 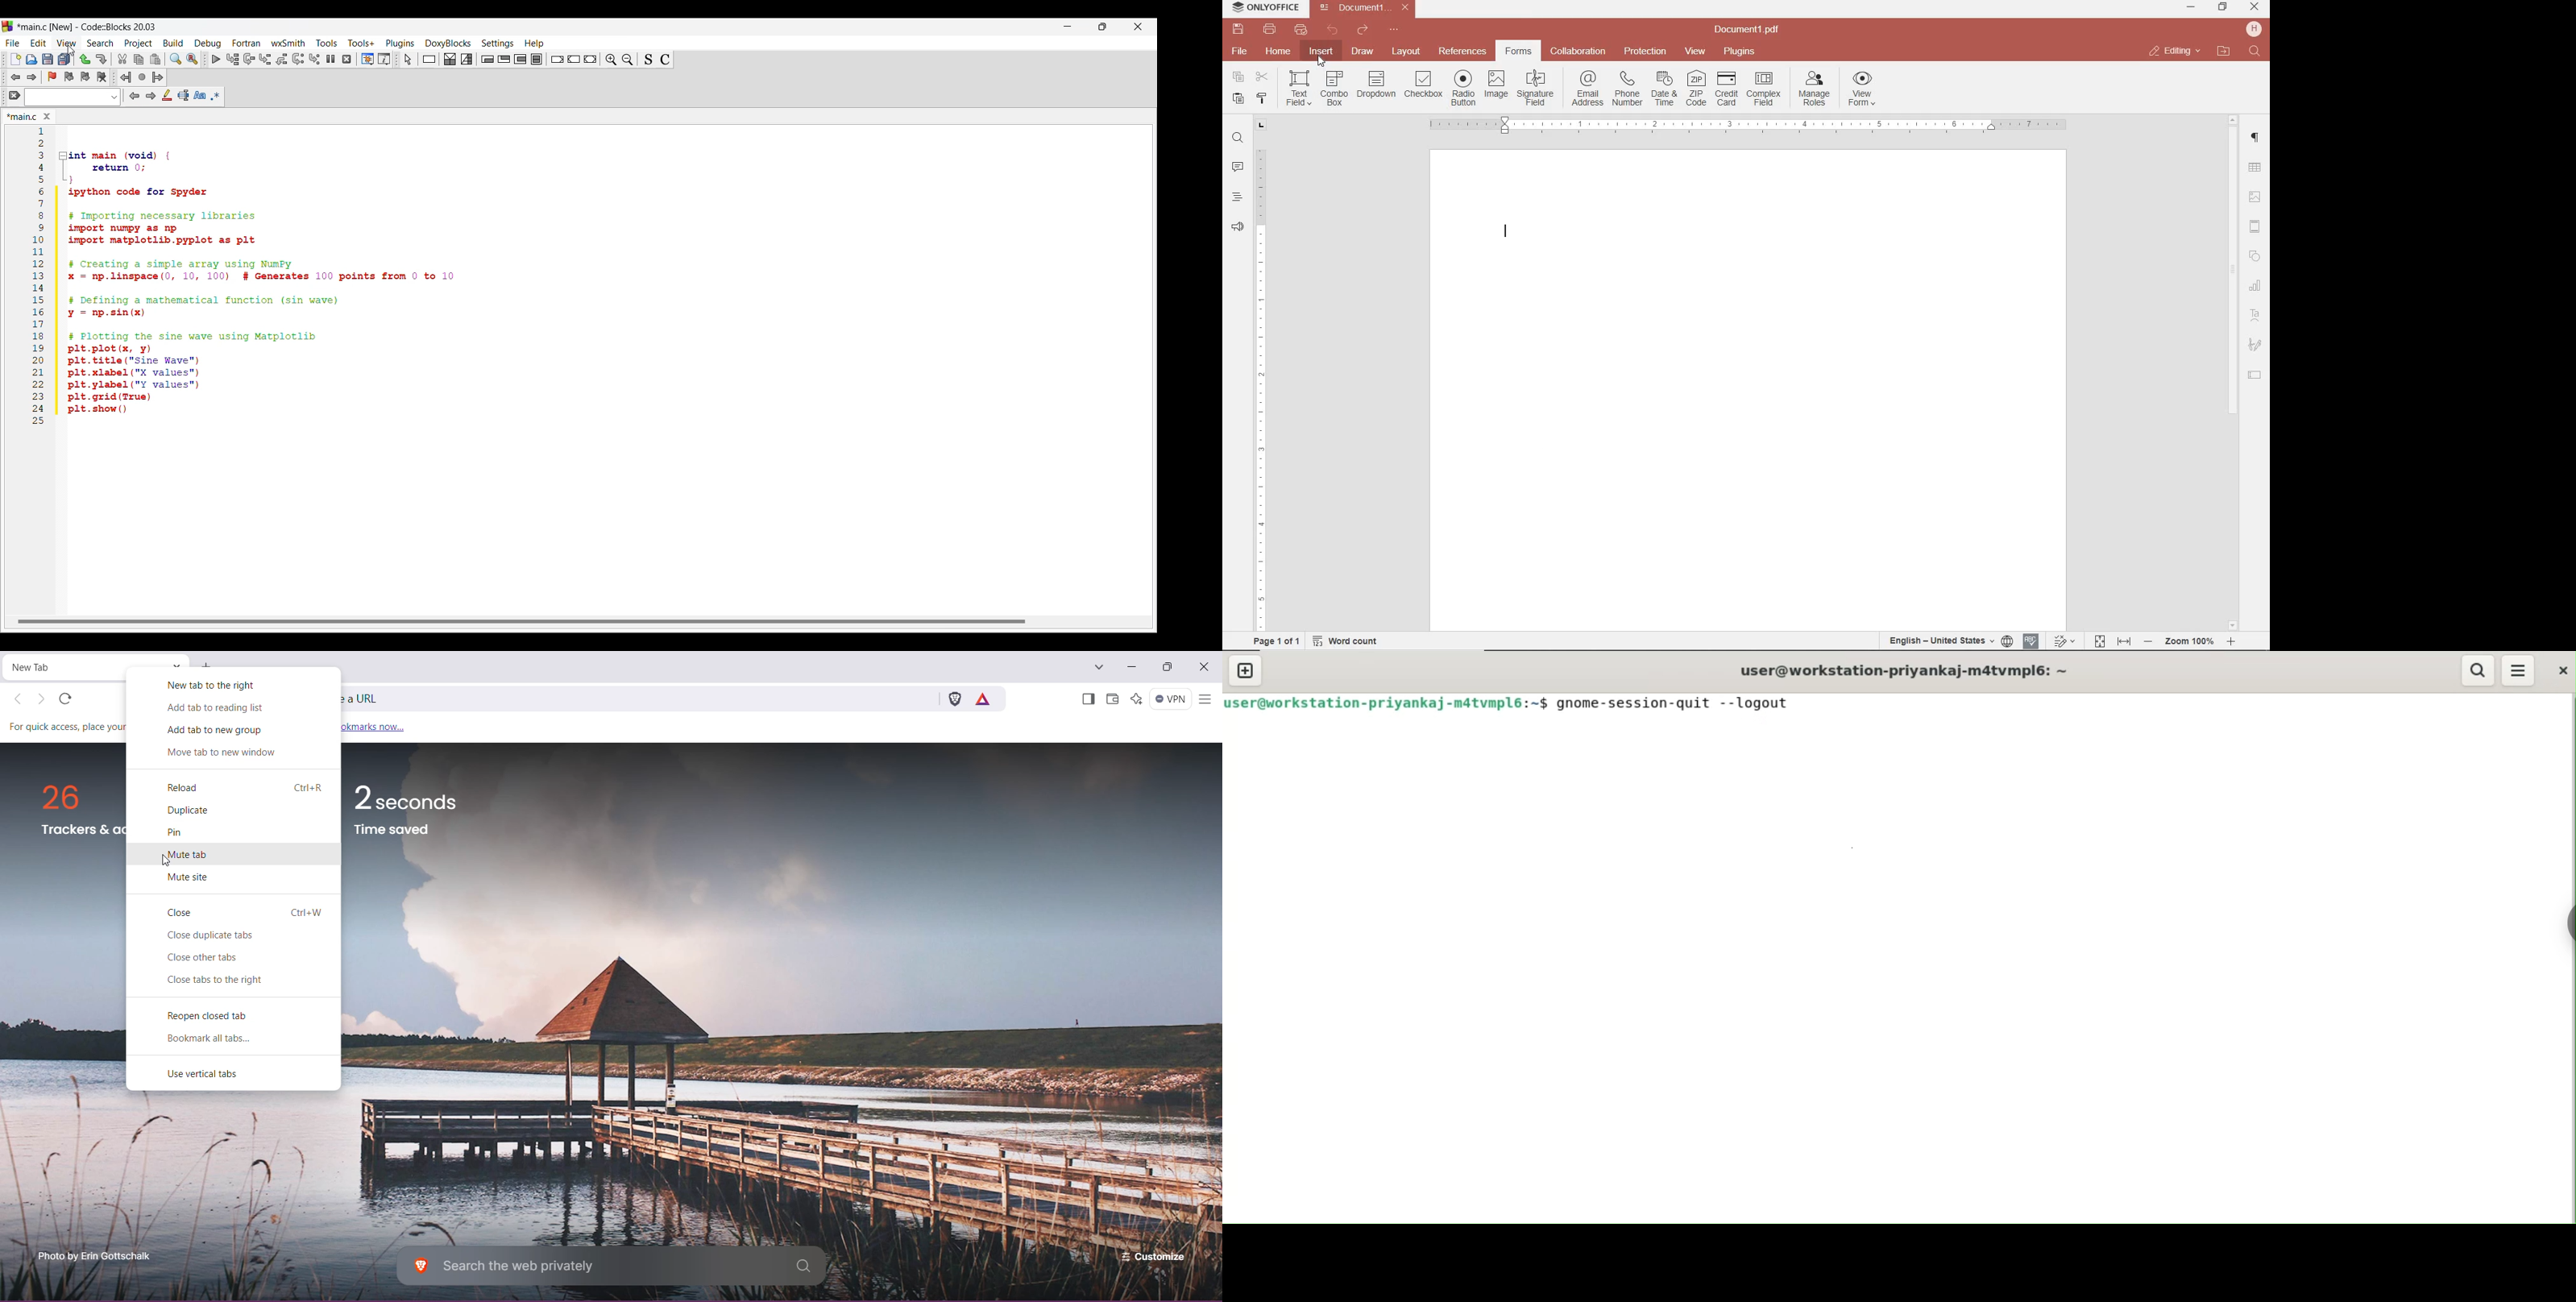 I want to click on set document language, so click(x=1949, y=640).